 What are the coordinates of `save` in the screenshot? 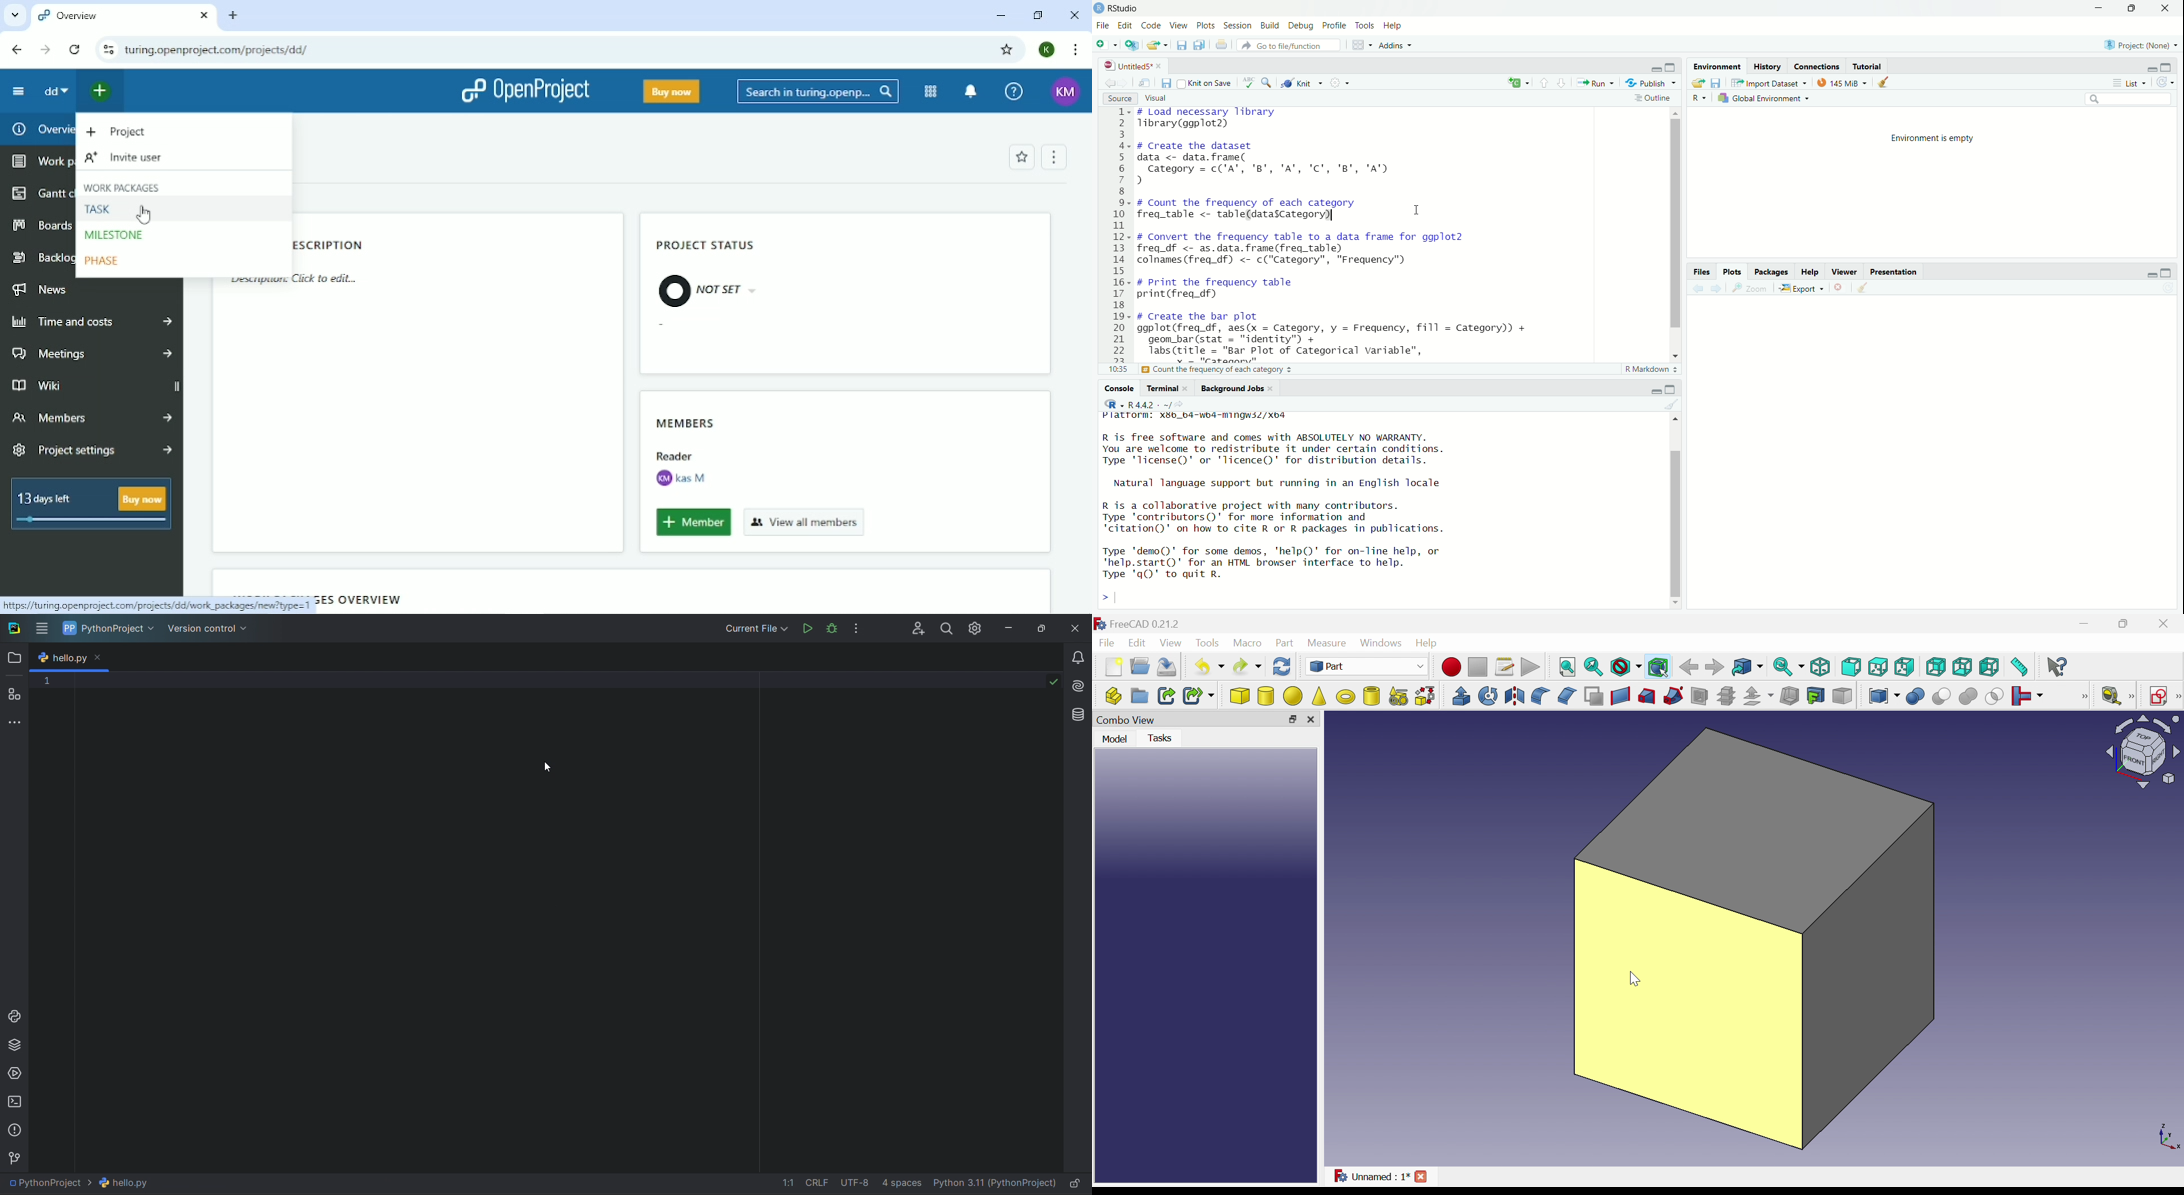 It's located at (1184, 45).